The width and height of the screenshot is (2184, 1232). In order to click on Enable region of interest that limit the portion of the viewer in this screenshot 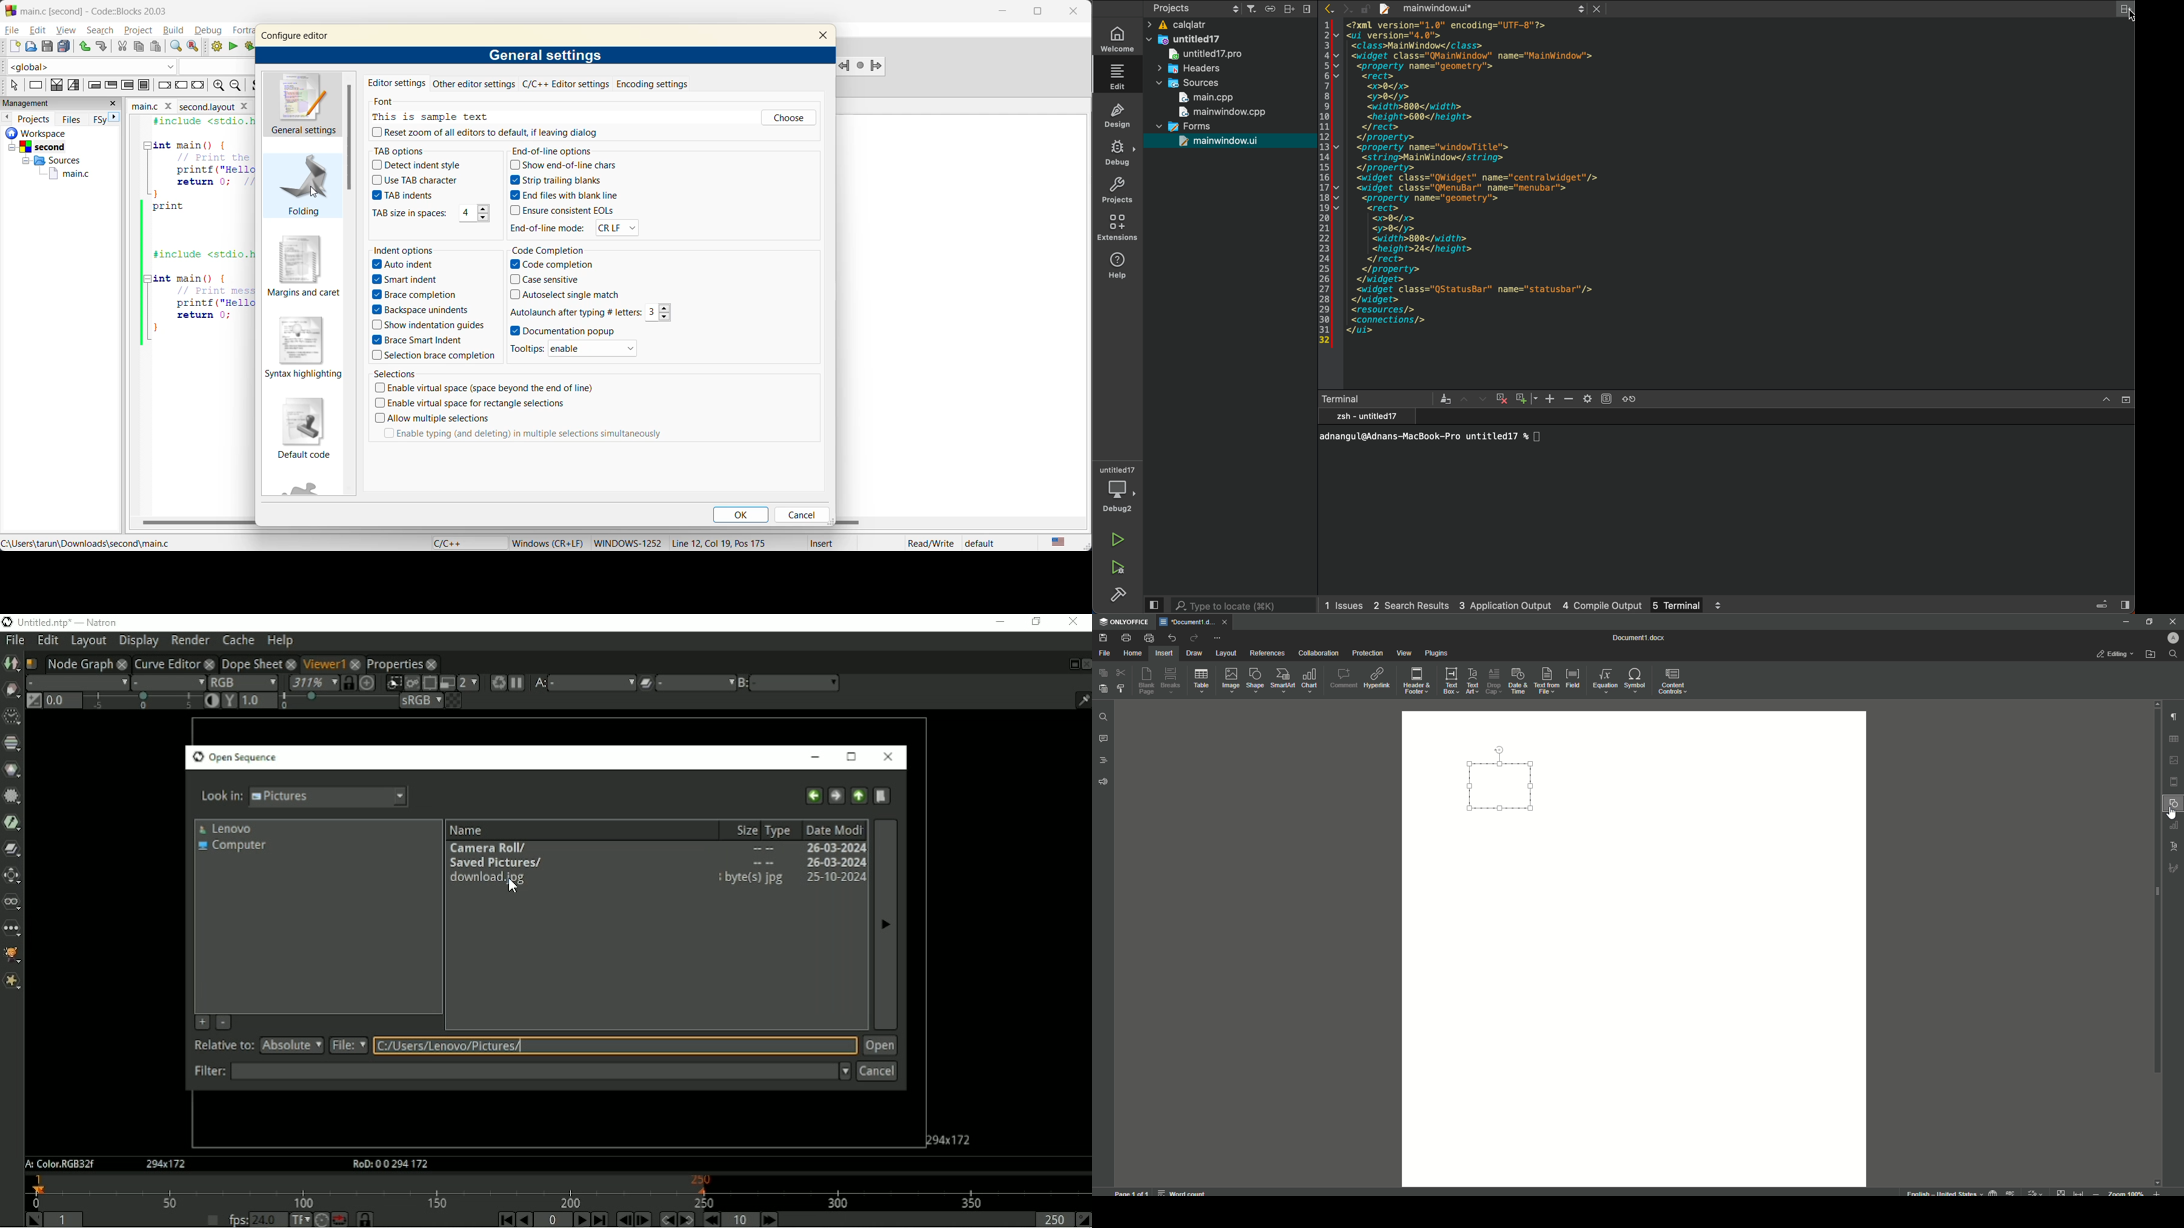, I will do `click(429, 683)`.